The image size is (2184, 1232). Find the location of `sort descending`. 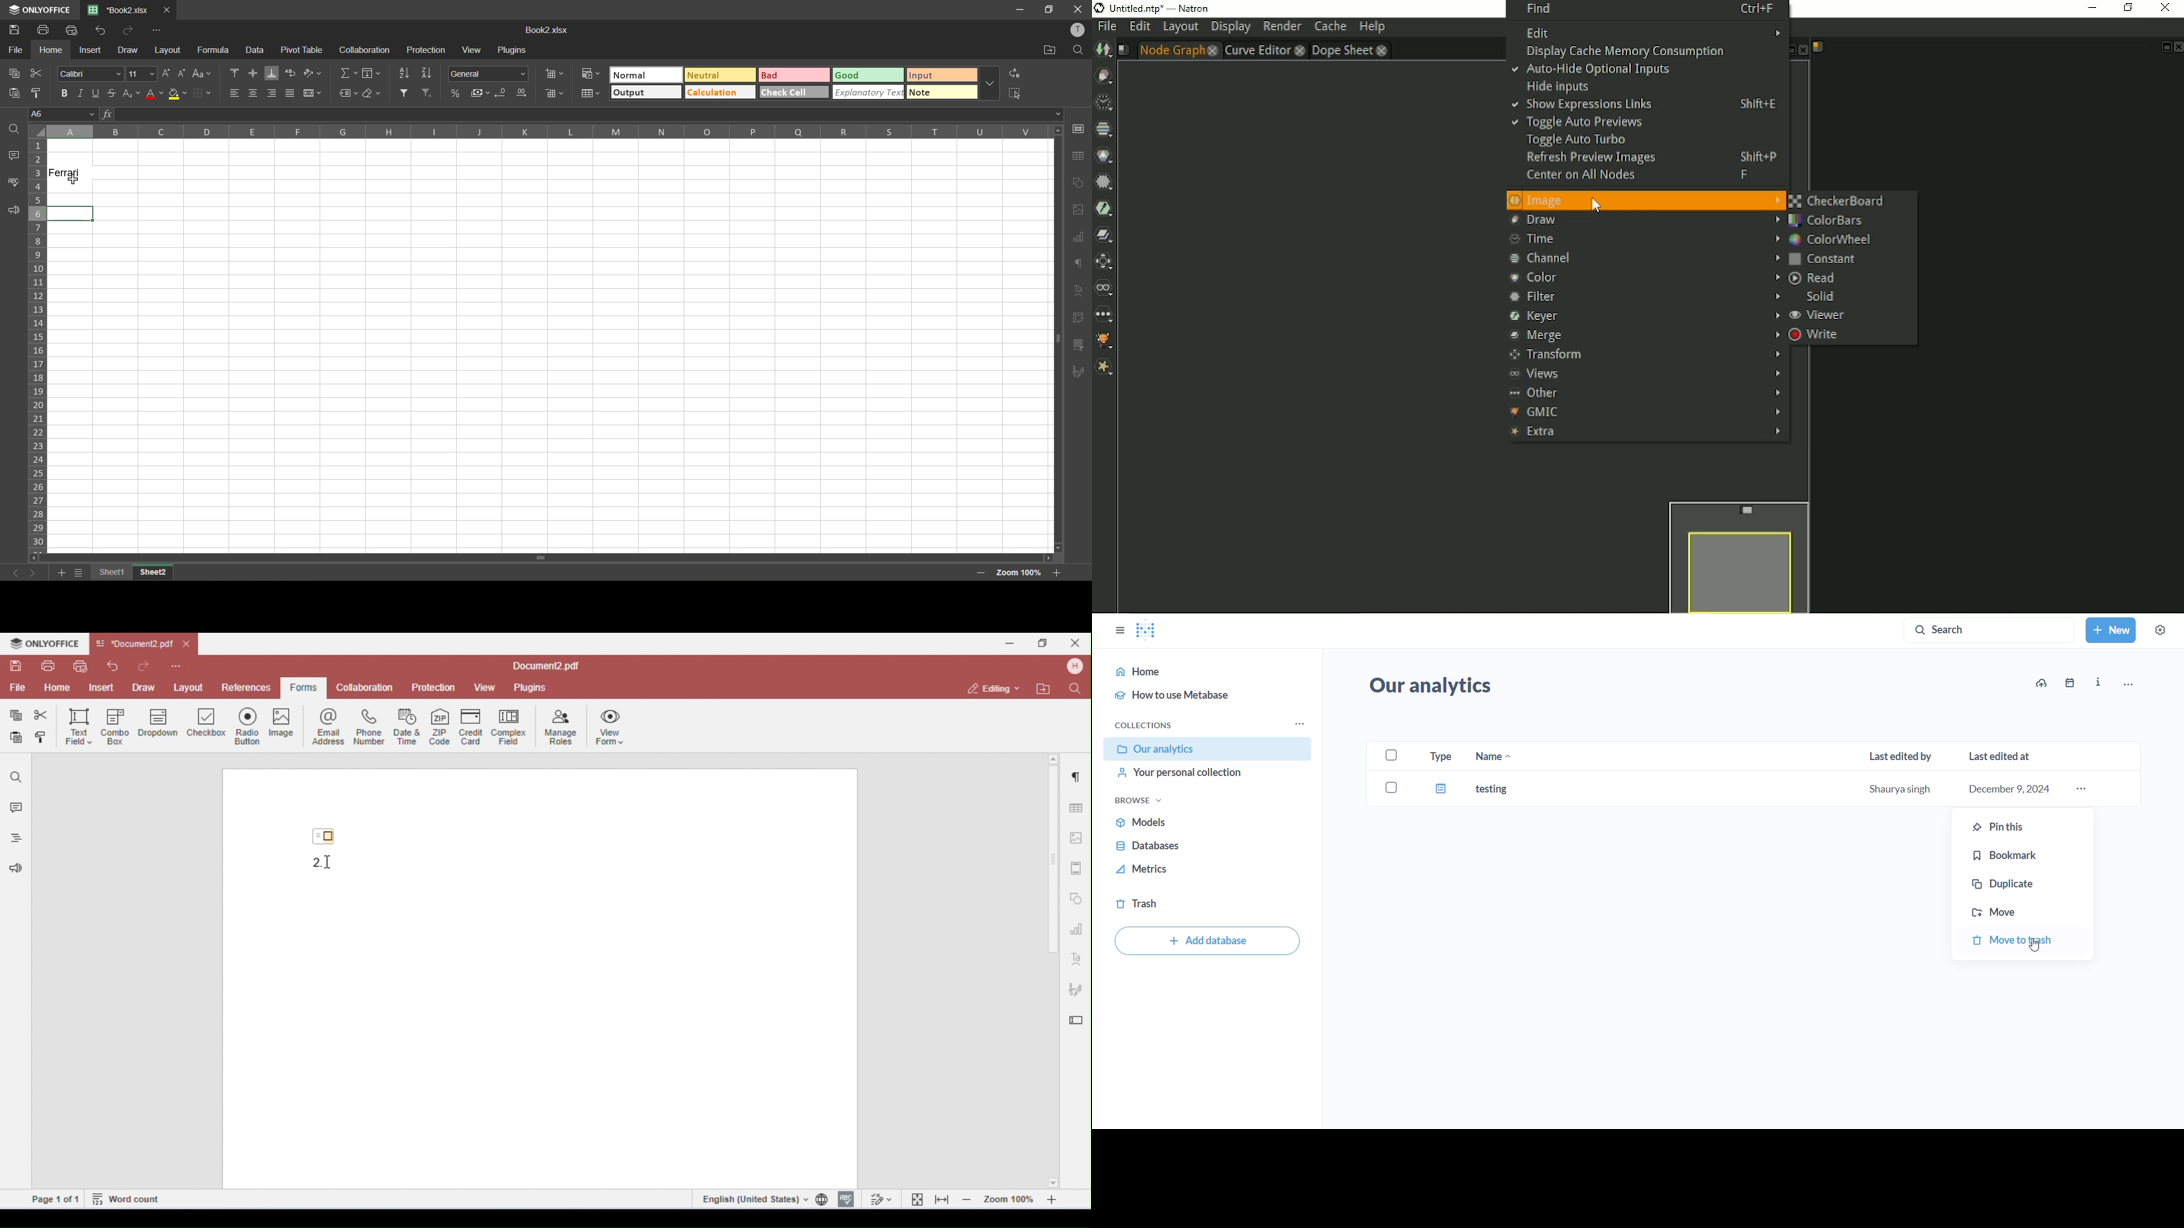

sort descending is located at coordinates (428, 73).